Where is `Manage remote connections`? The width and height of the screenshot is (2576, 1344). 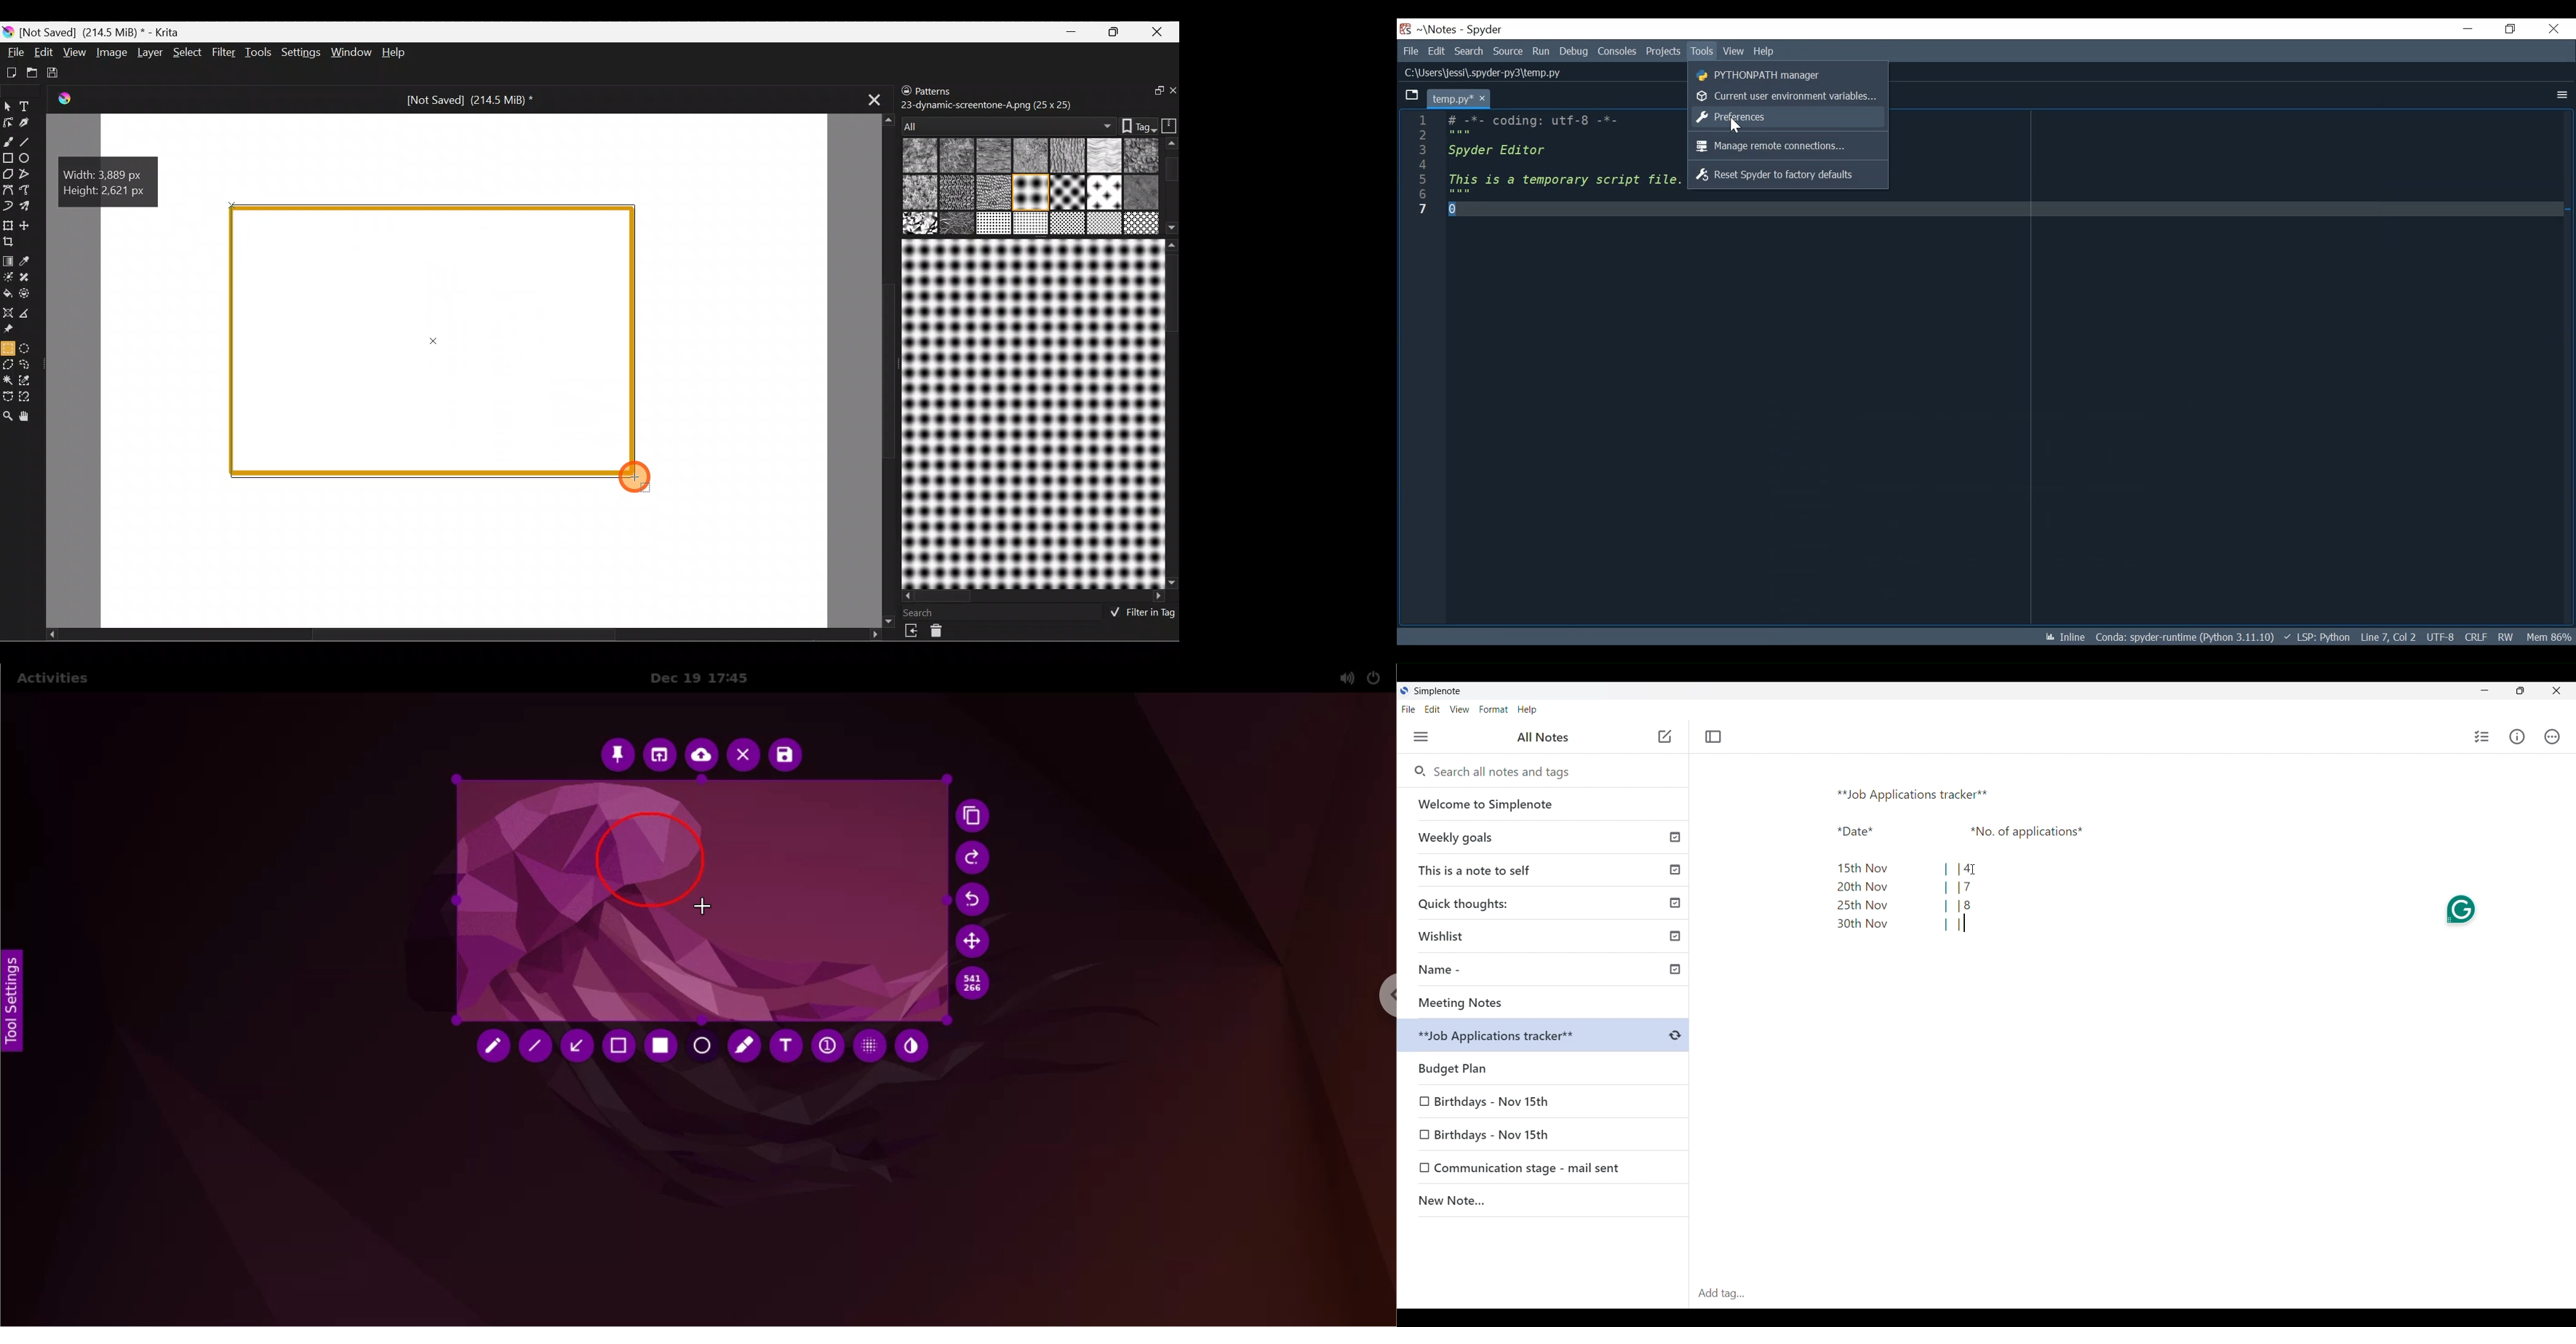 Manage remote connections is located at coordinates (1781, 147).